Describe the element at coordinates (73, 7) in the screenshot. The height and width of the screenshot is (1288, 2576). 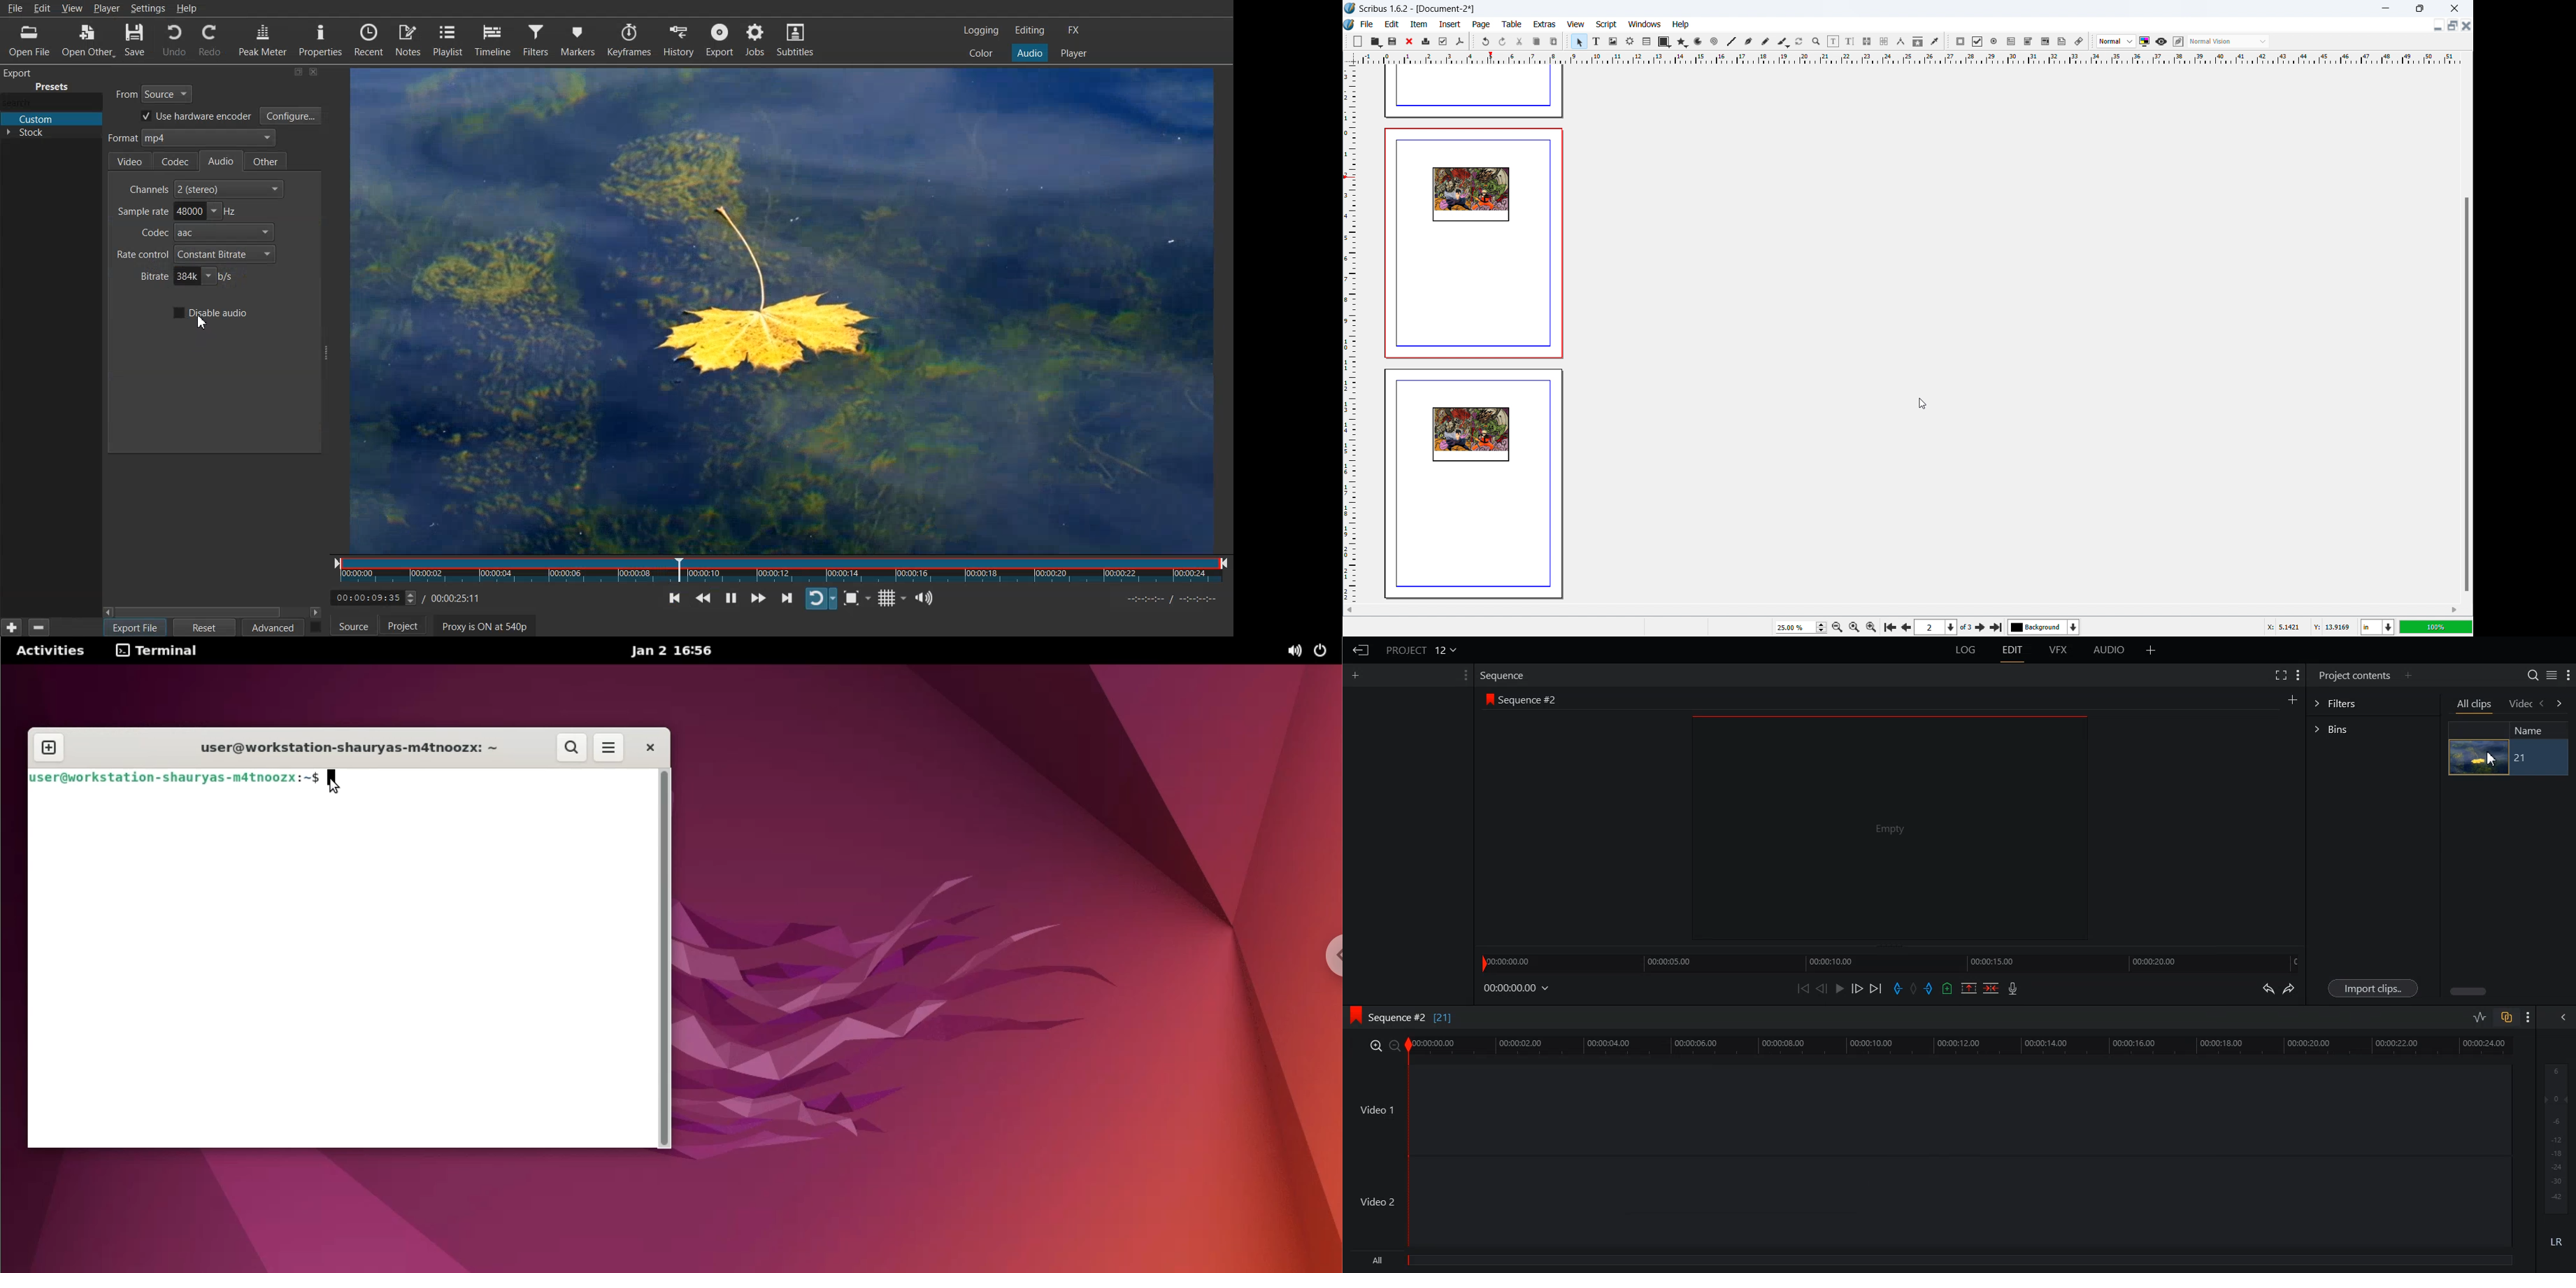
I see `View` at that location.